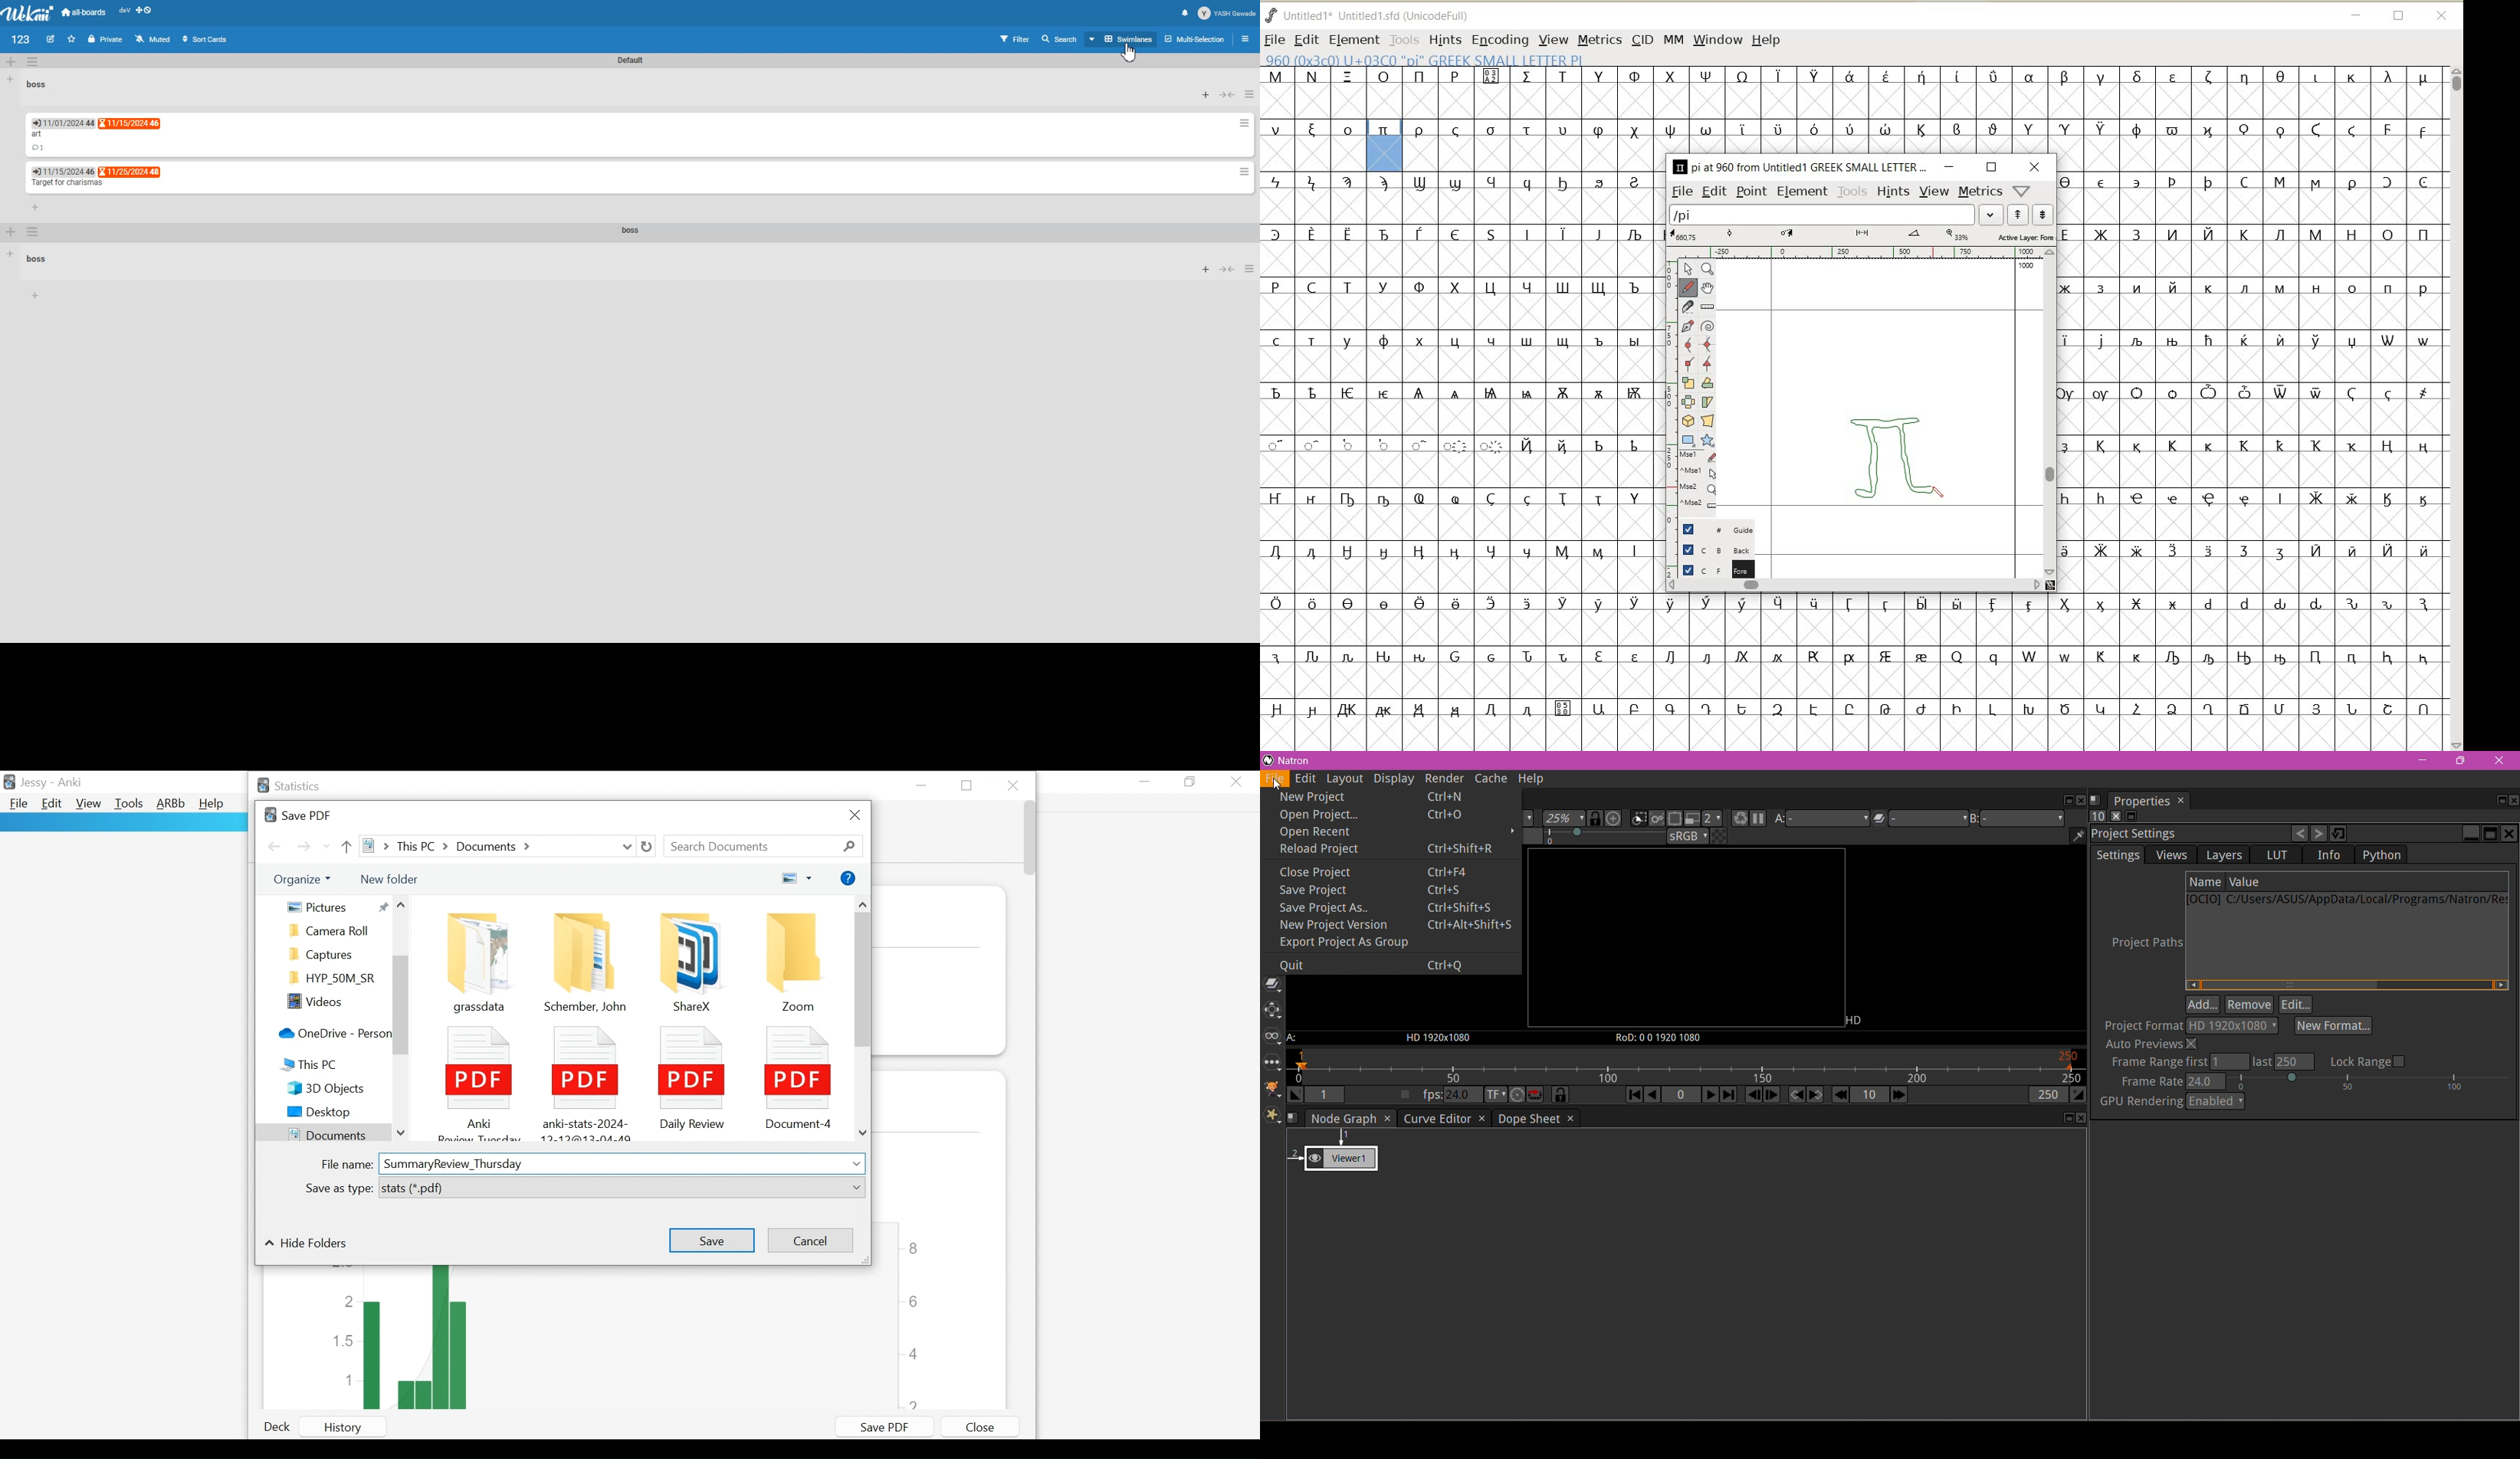  I want to click on Go Forward, so click(304, 847).